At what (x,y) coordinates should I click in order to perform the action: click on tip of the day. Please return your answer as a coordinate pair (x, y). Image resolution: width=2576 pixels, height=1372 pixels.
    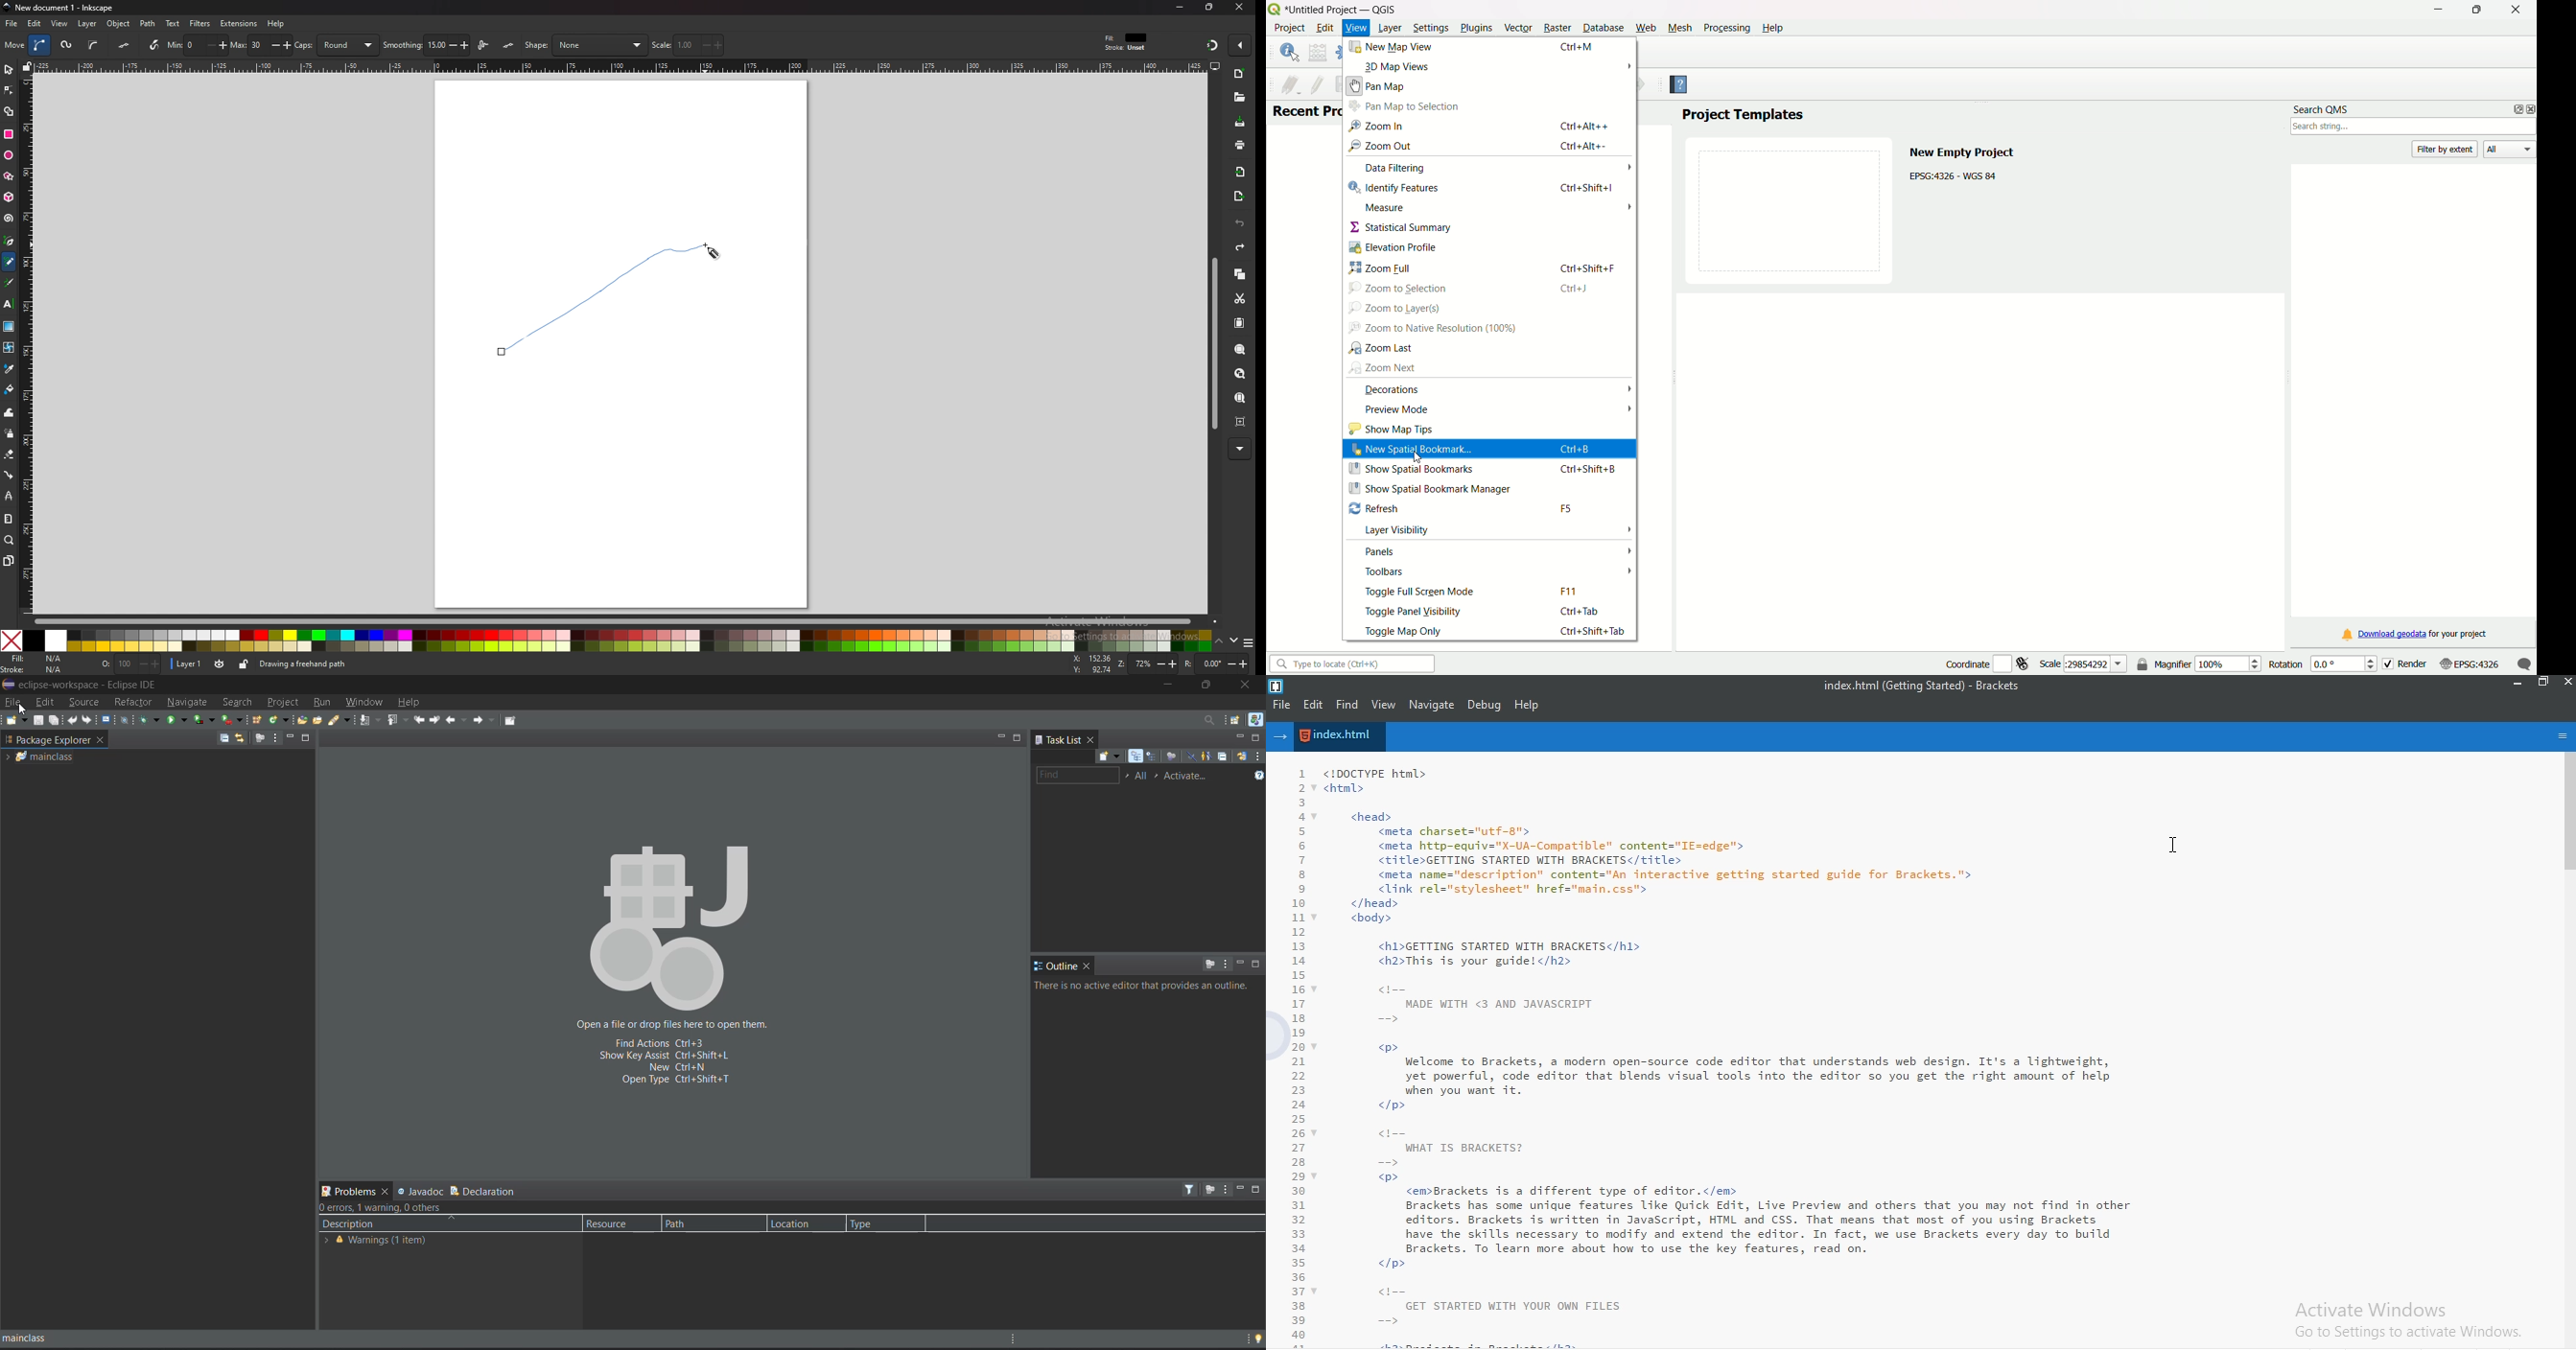
    Looking at the image, I should click on (1257, 1335).